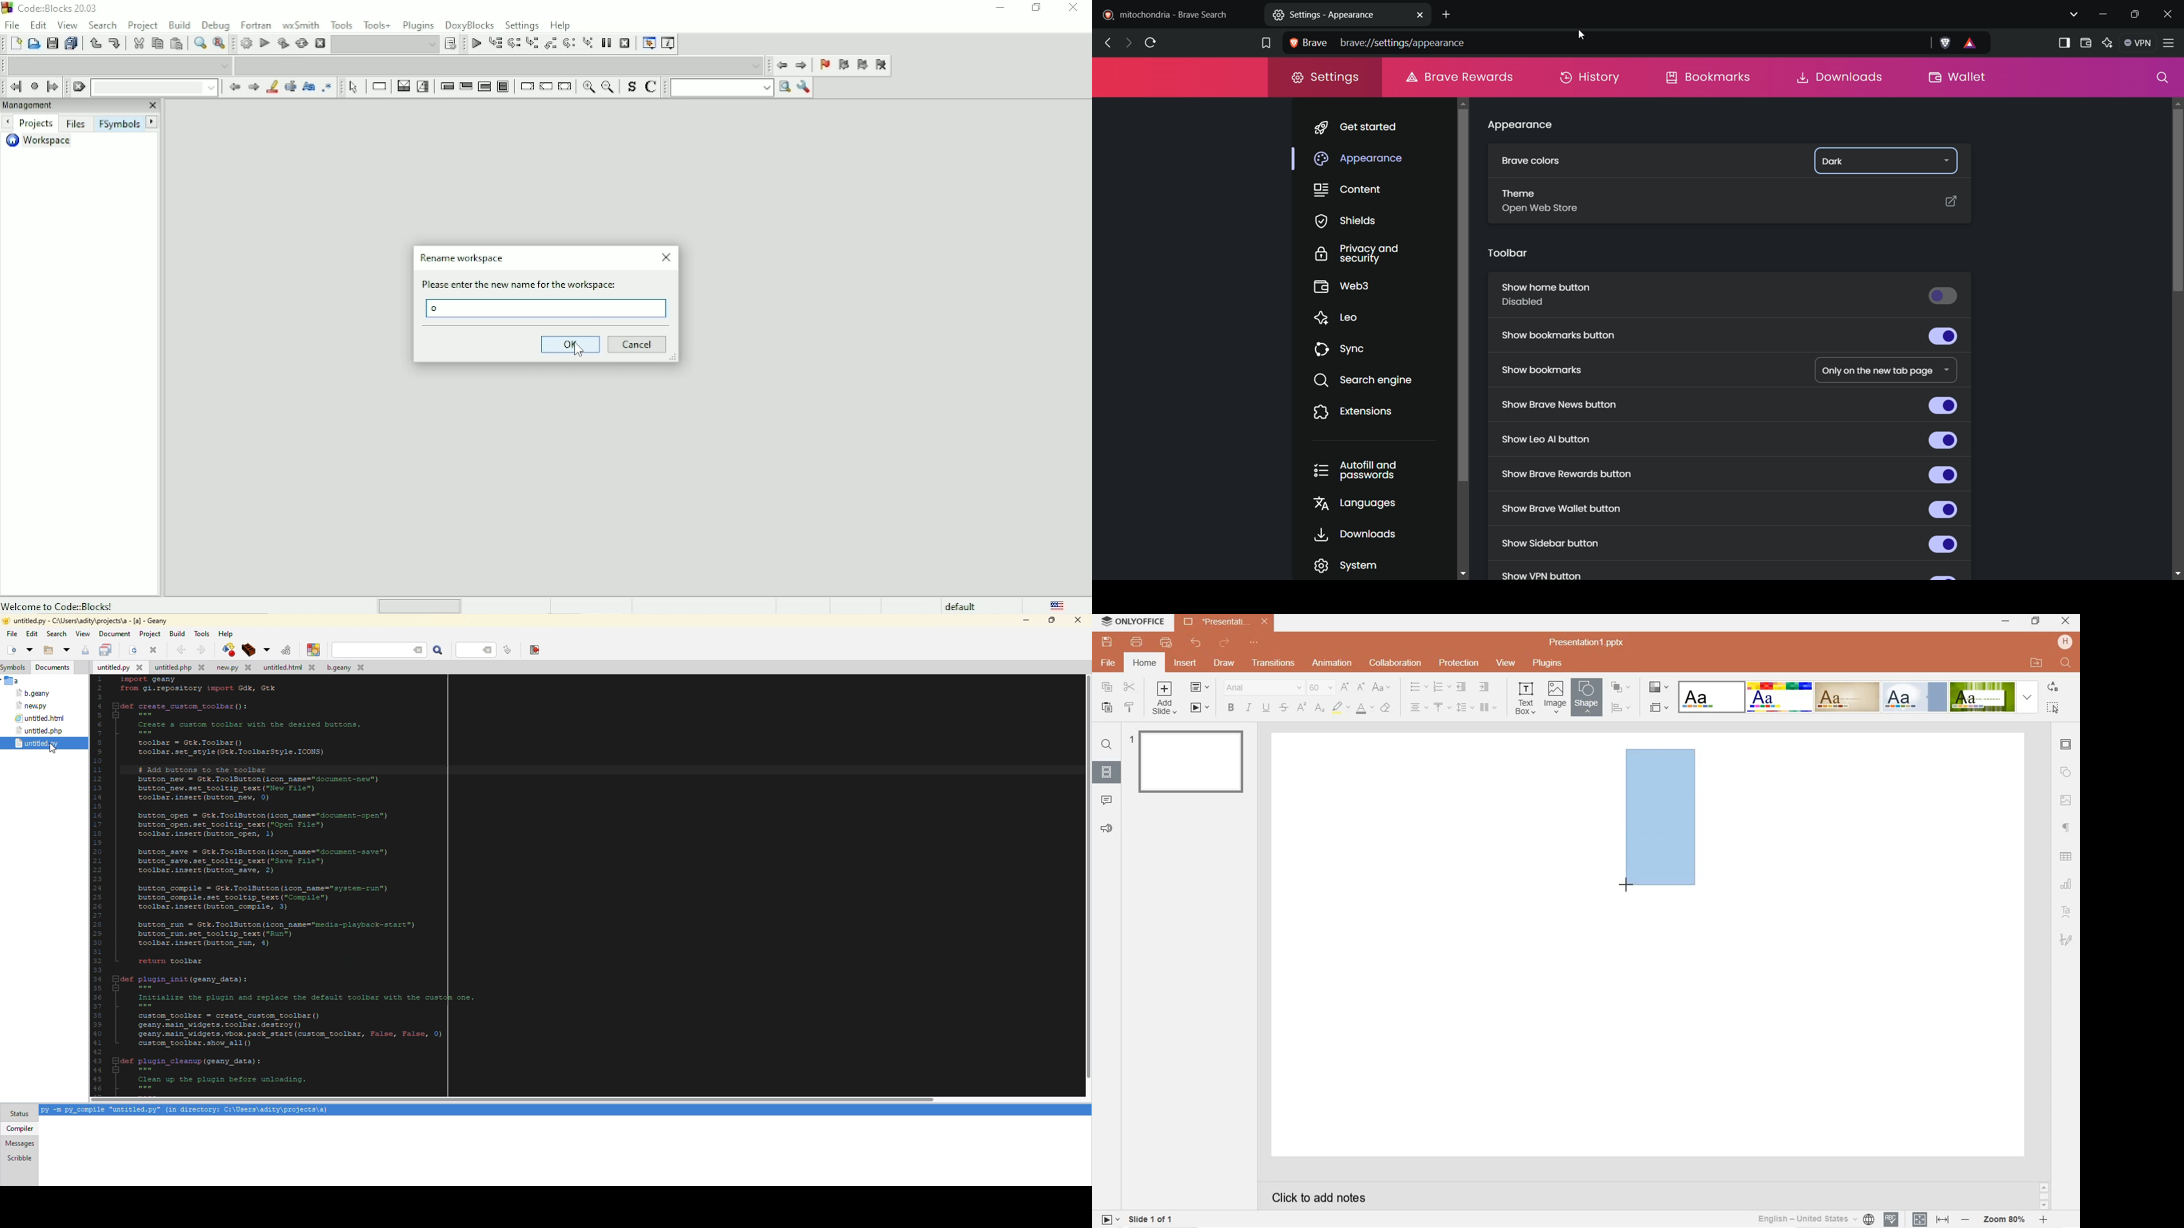  What do you see at coordinates (2033, 621) in the screenshot?
I see `RESTORE` at bounding box center [2033, 621].